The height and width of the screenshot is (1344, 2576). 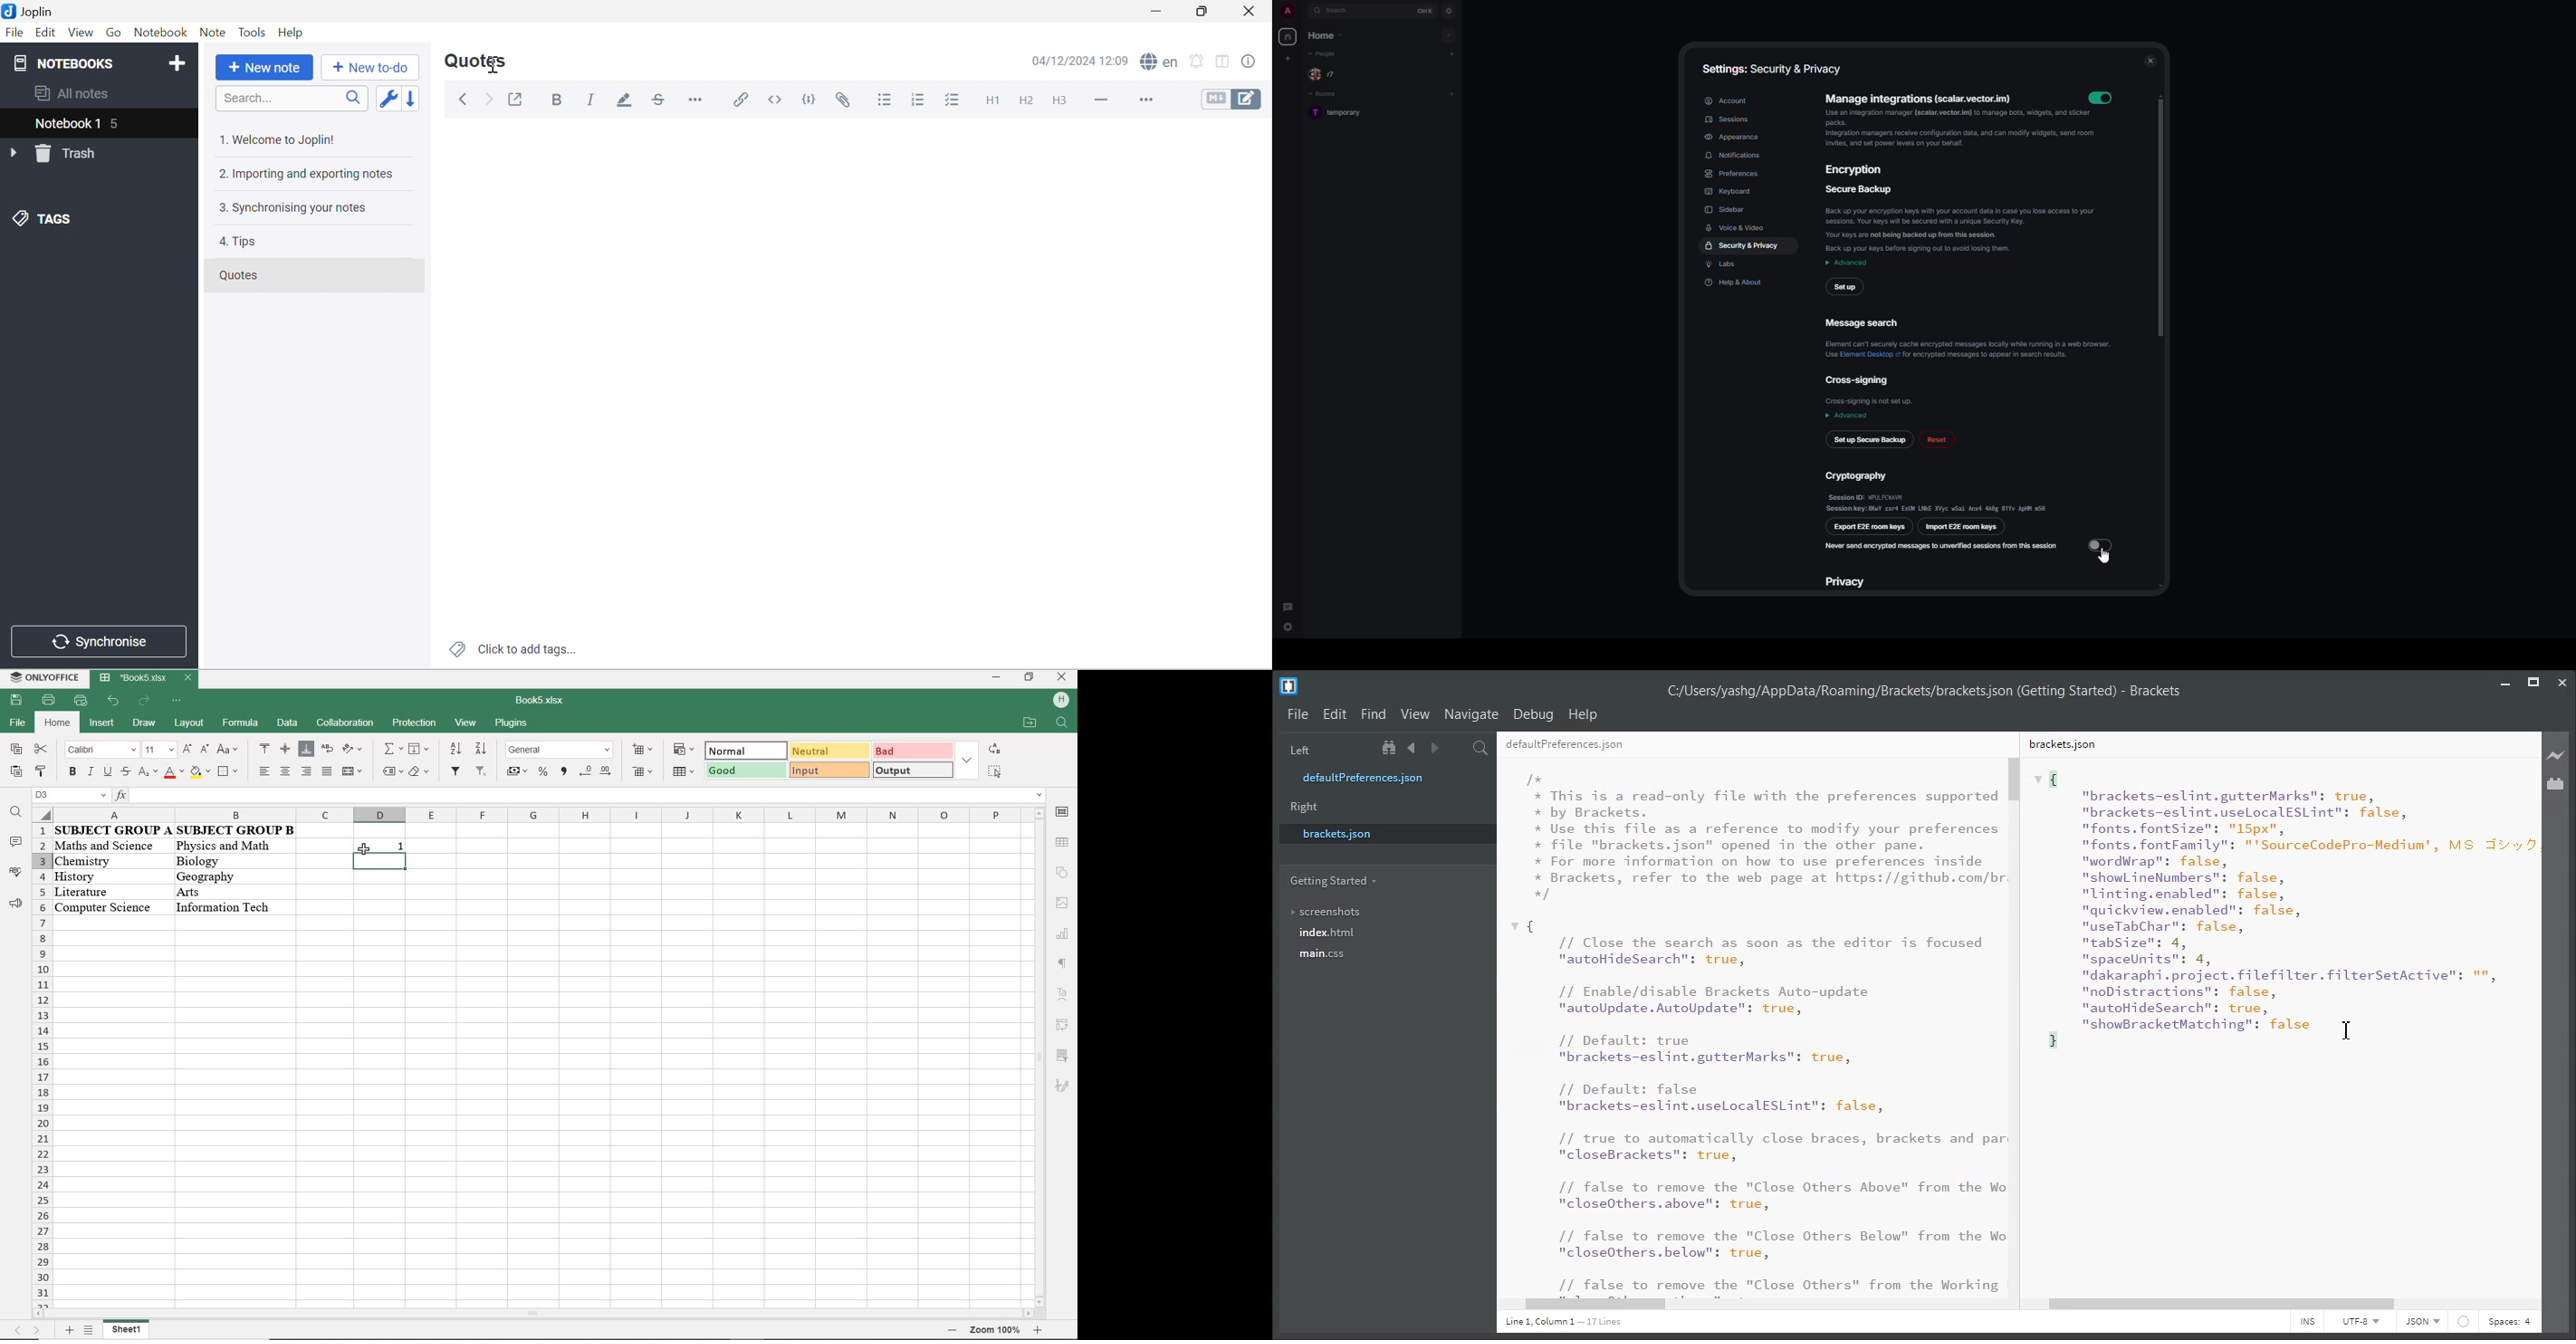 I want to click on home, so click(x=1287, y=38).